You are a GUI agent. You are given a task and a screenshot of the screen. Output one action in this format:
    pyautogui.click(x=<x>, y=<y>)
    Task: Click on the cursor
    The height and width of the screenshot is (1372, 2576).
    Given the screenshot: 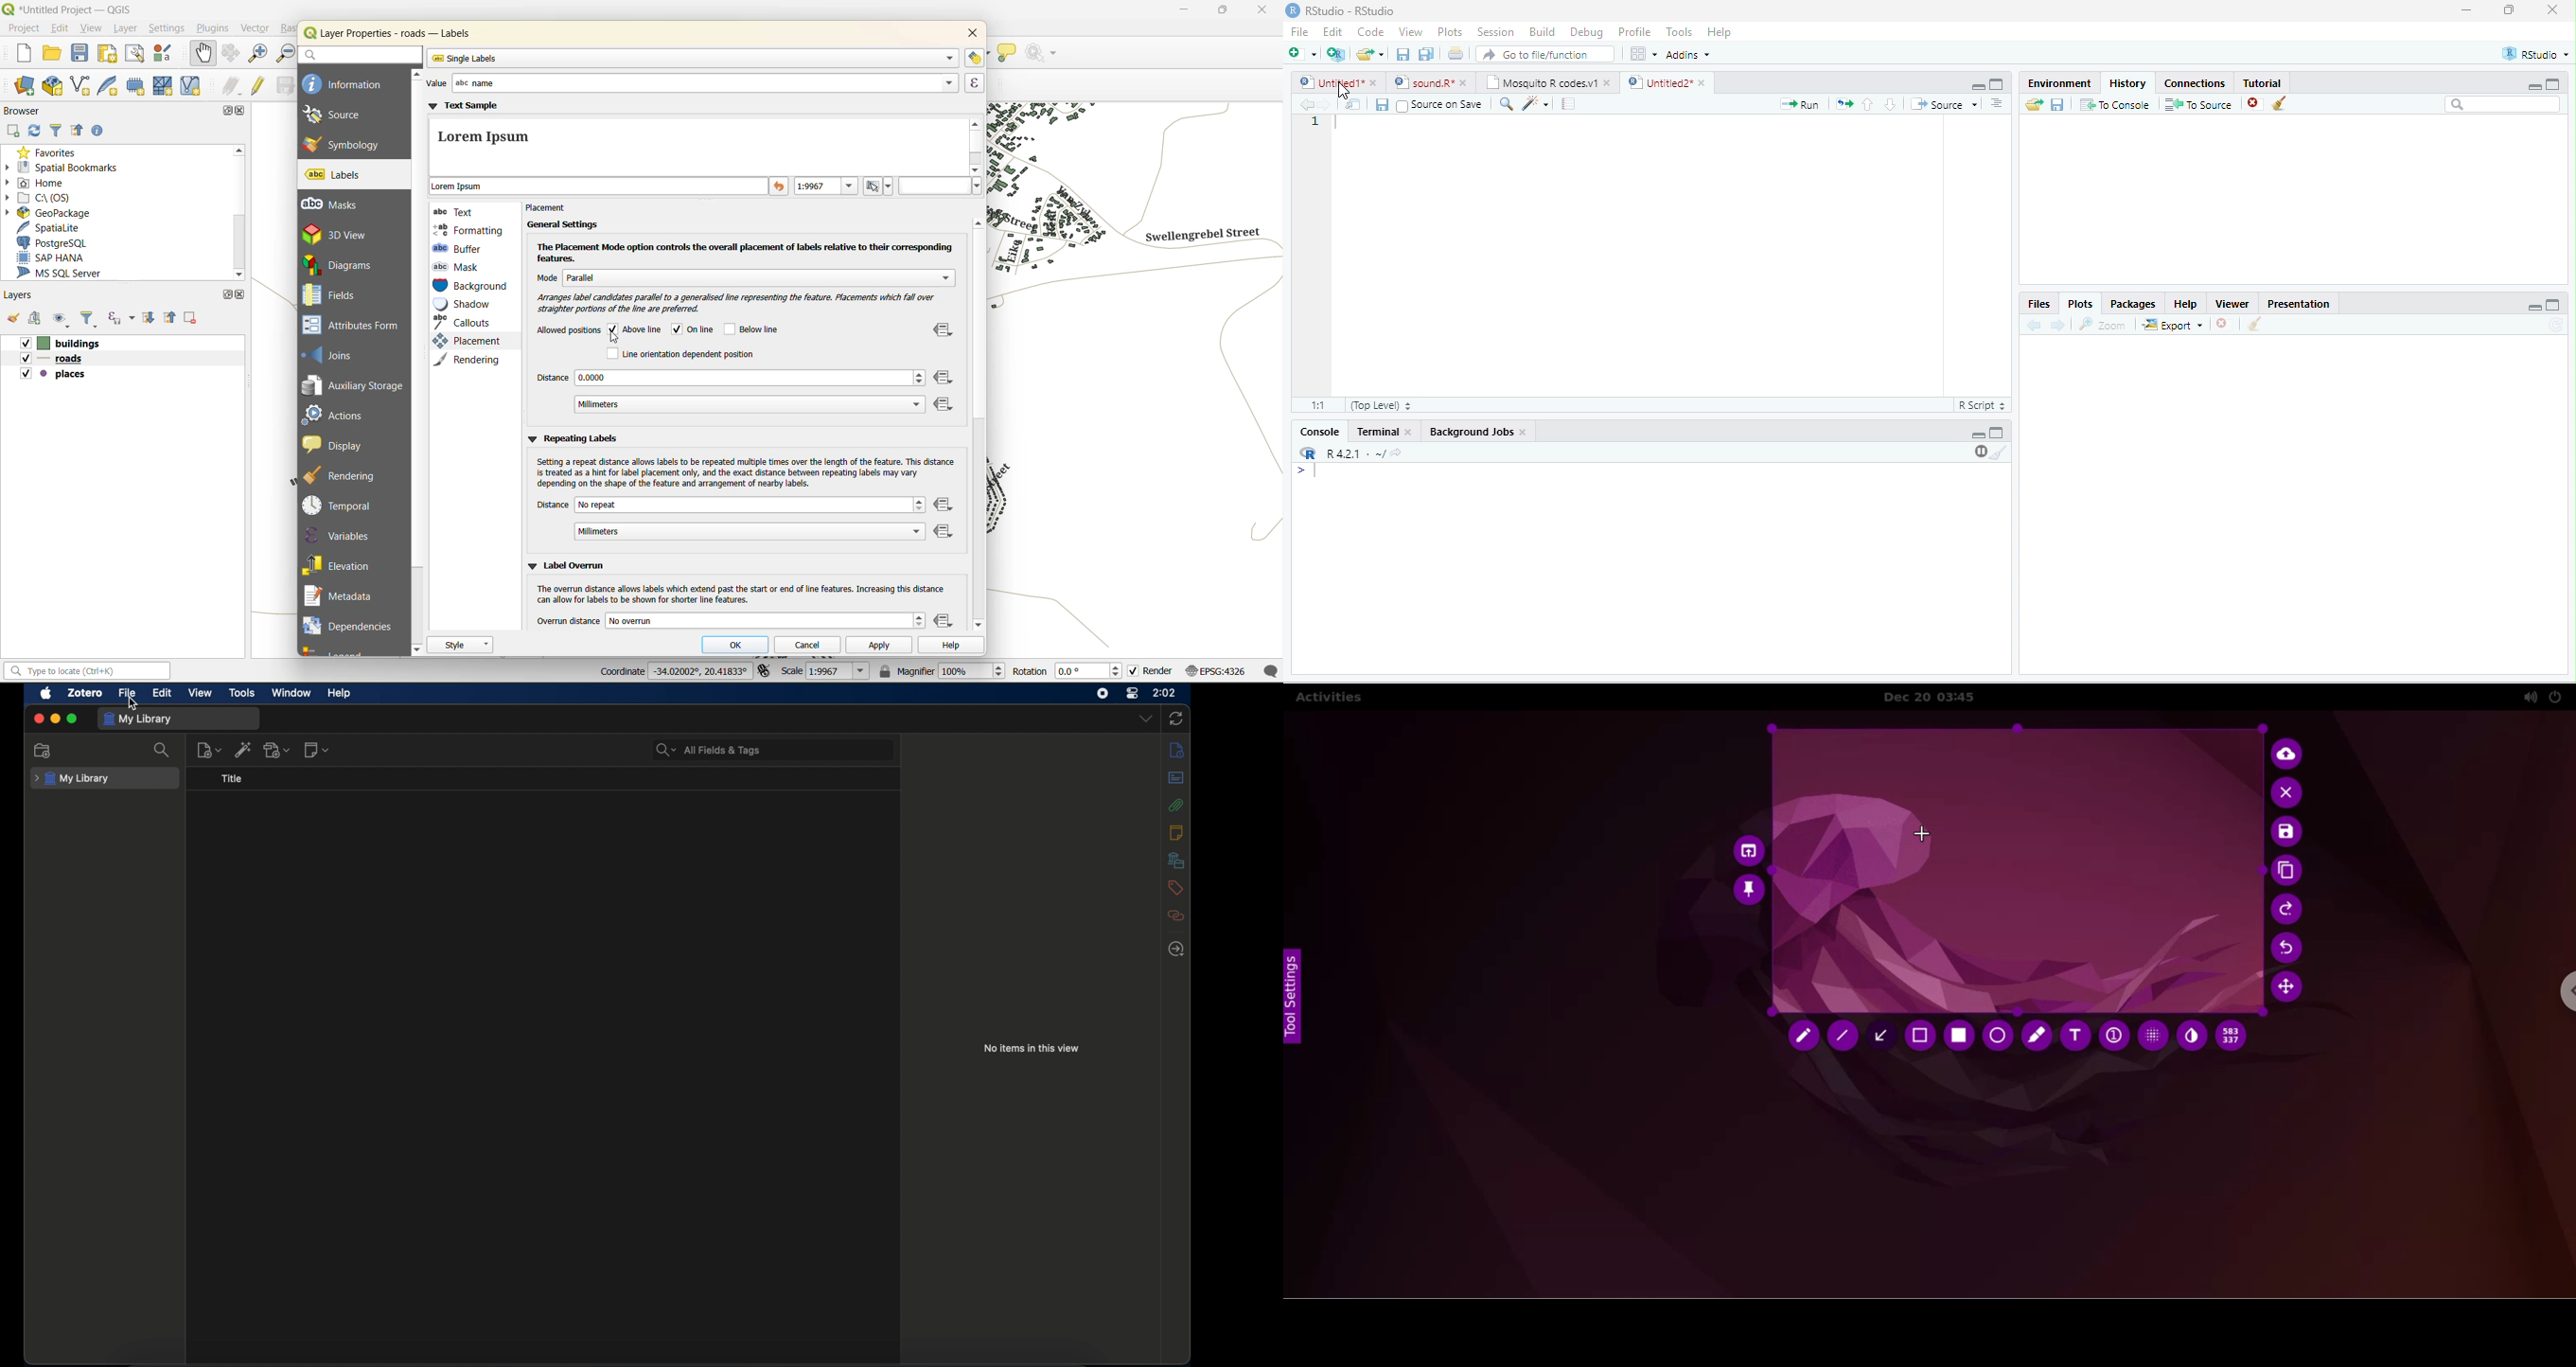 What is the action you would take?
    pyautogui.click(x=133, y=704)
    